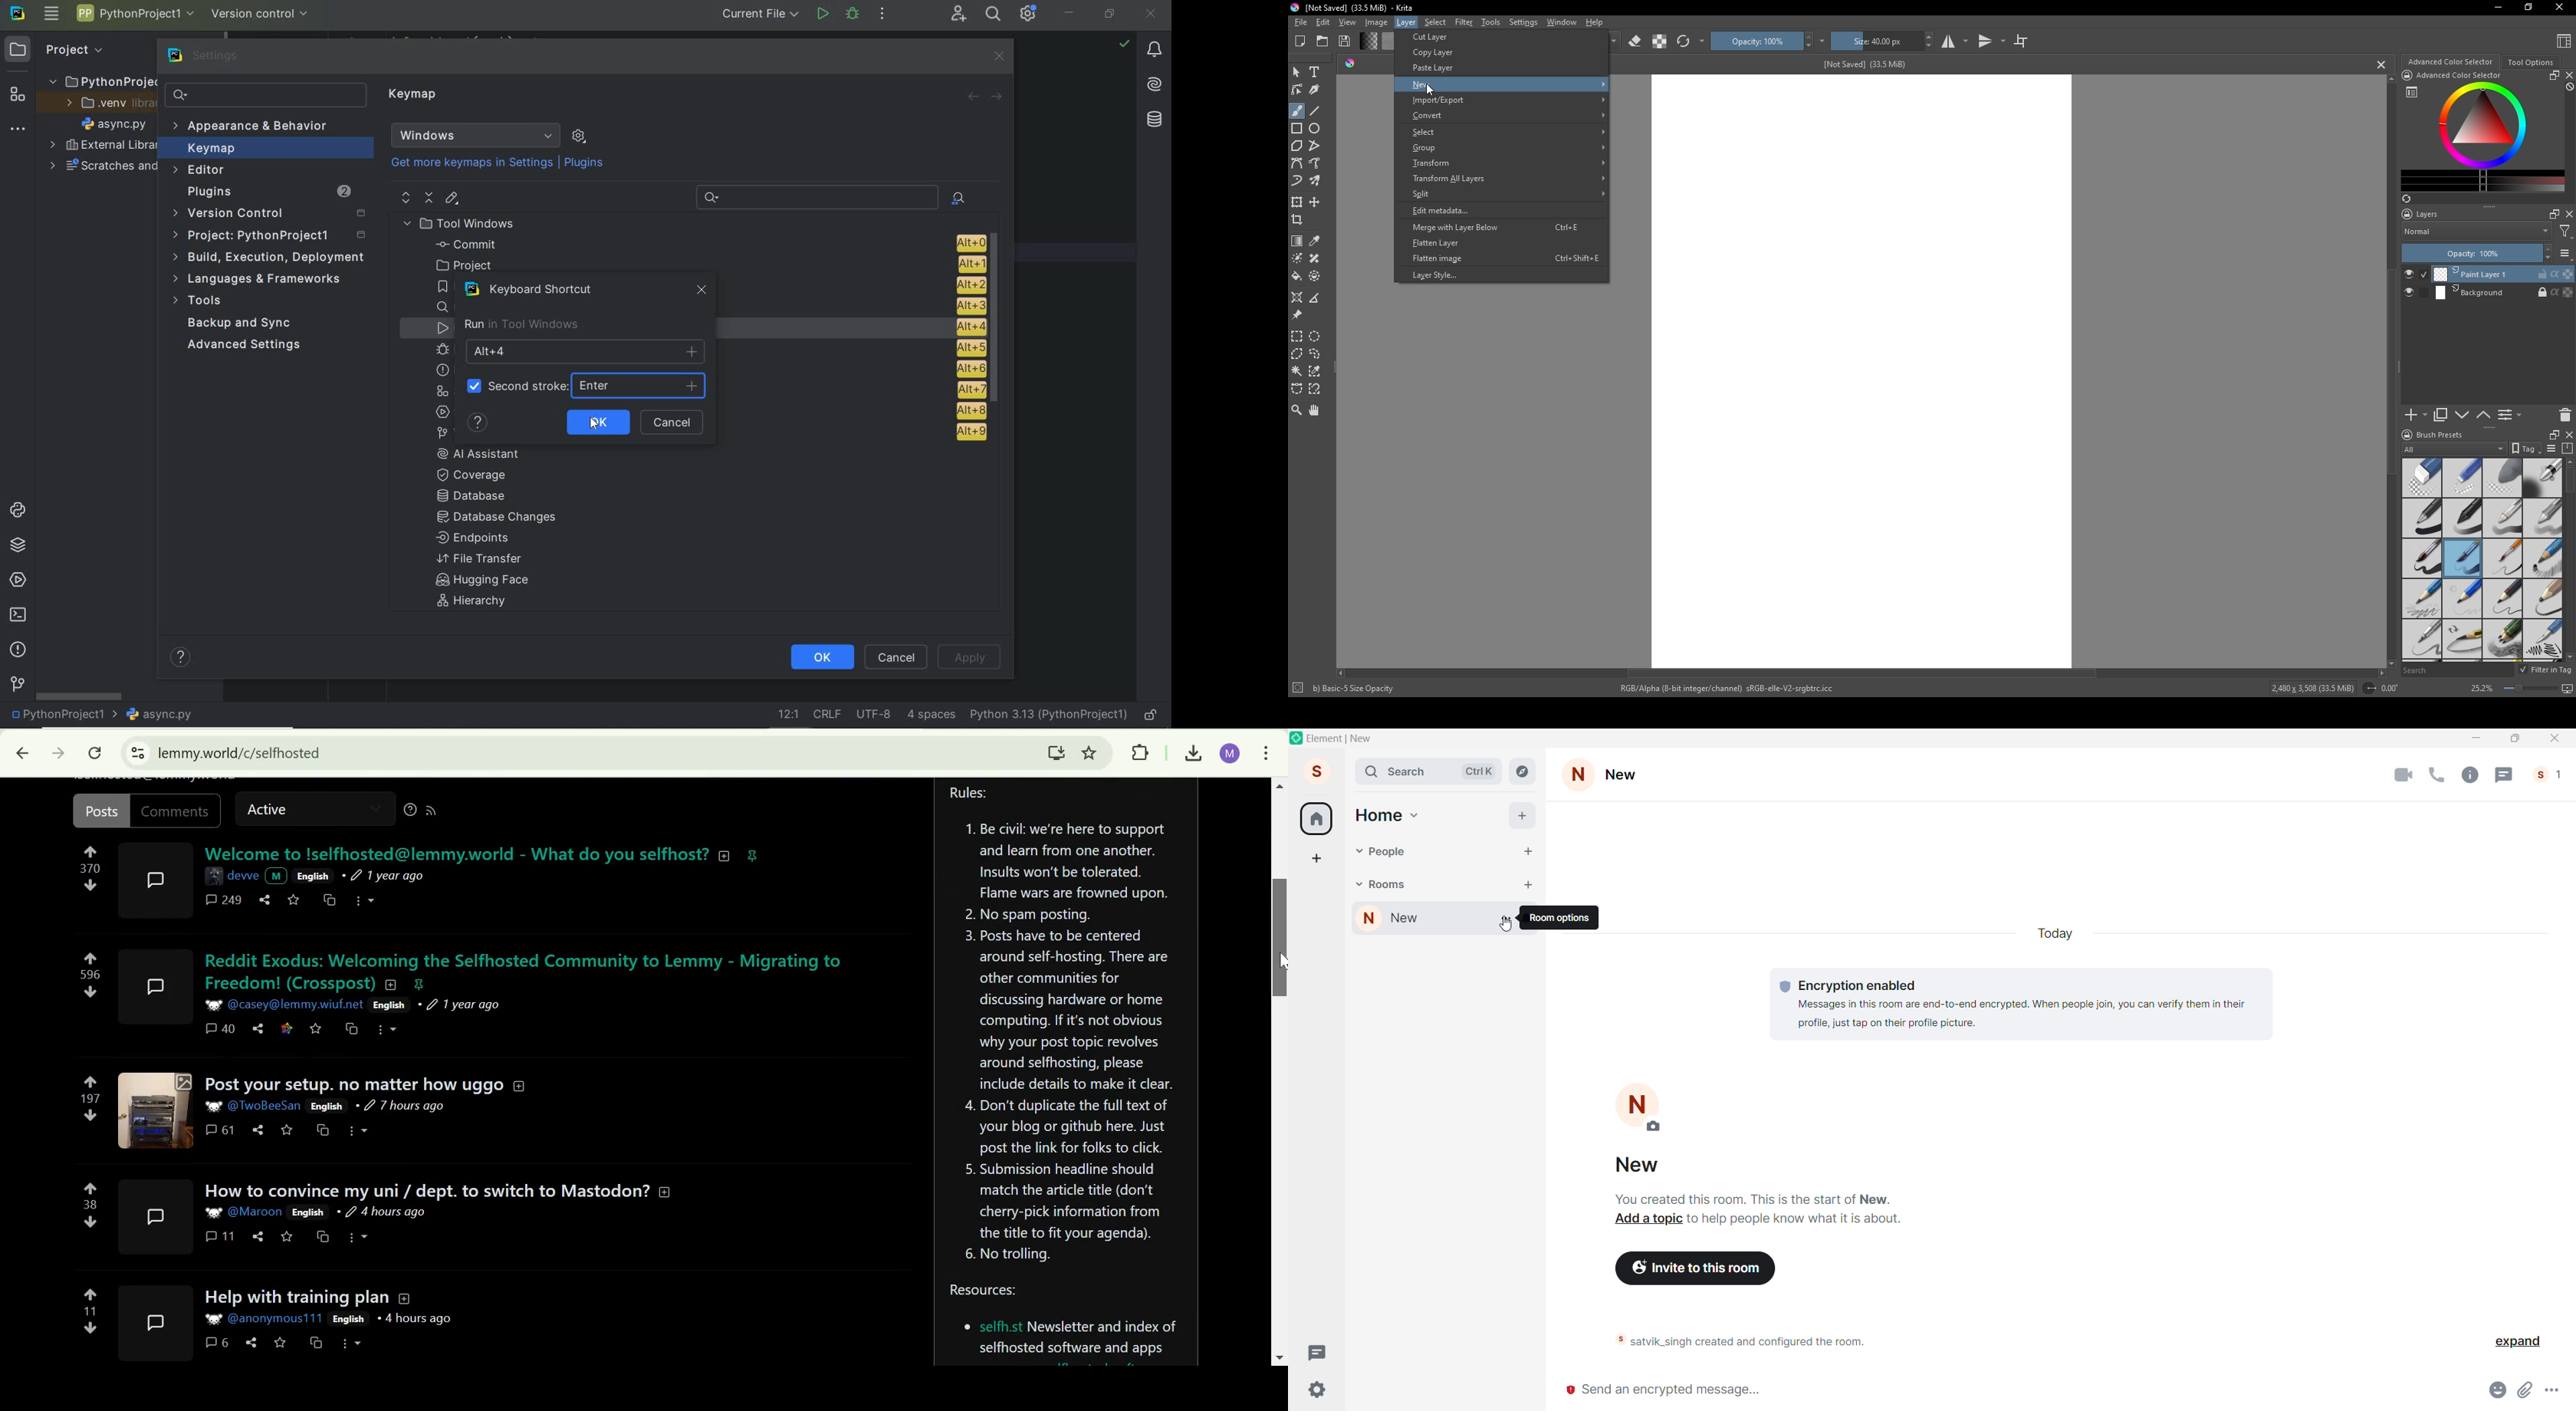 The image size is (2576, 1428). Describe the element at coordinates (2512, 415) in the screenshot. I see `List` at that location.